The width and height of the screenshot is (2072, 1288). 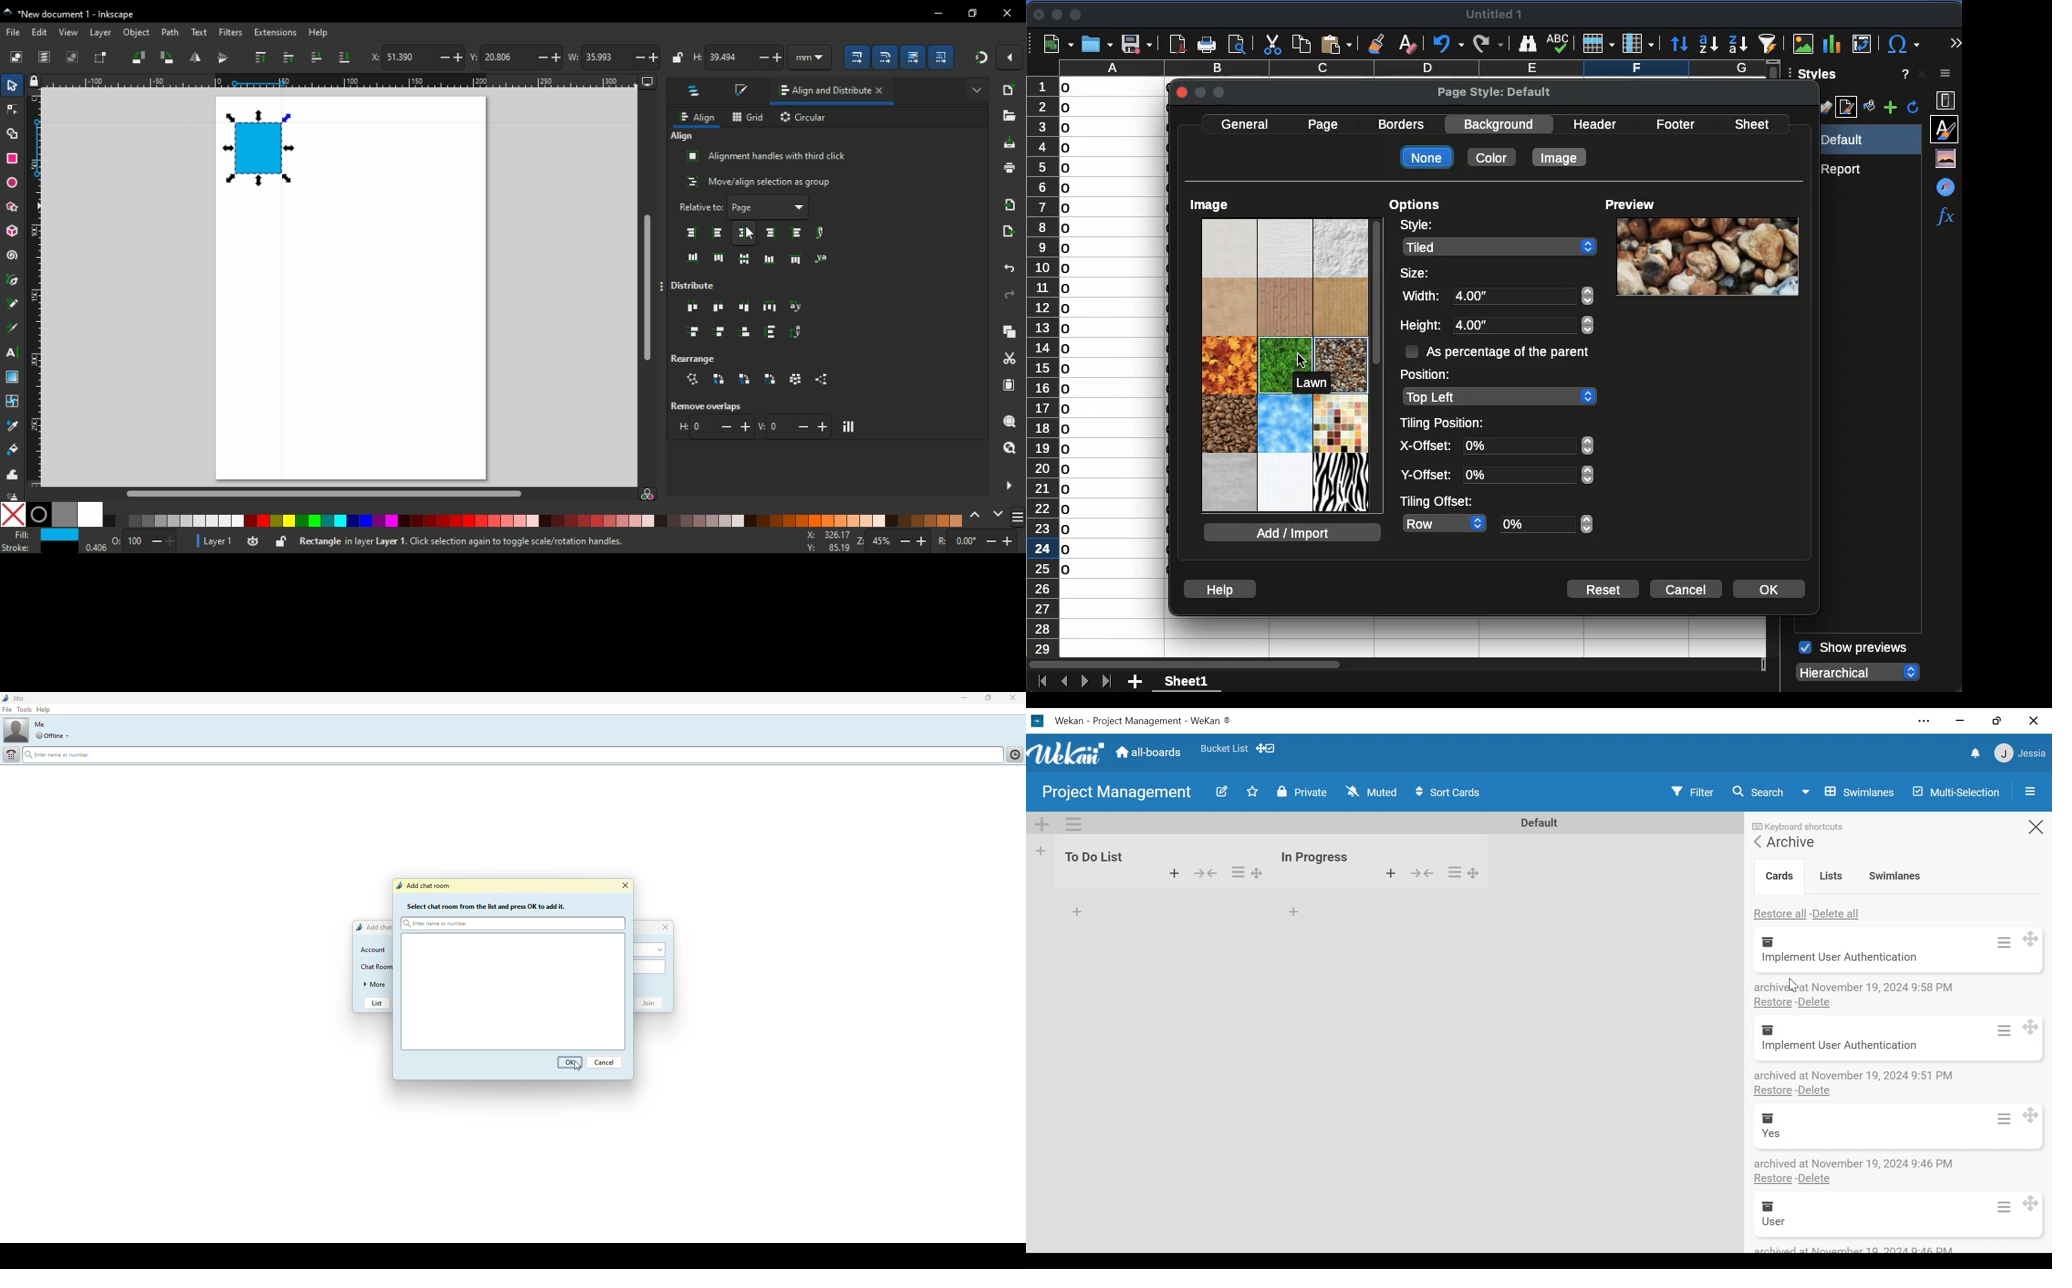 I want to click on Archive details, so click(x=1857, y=1165).